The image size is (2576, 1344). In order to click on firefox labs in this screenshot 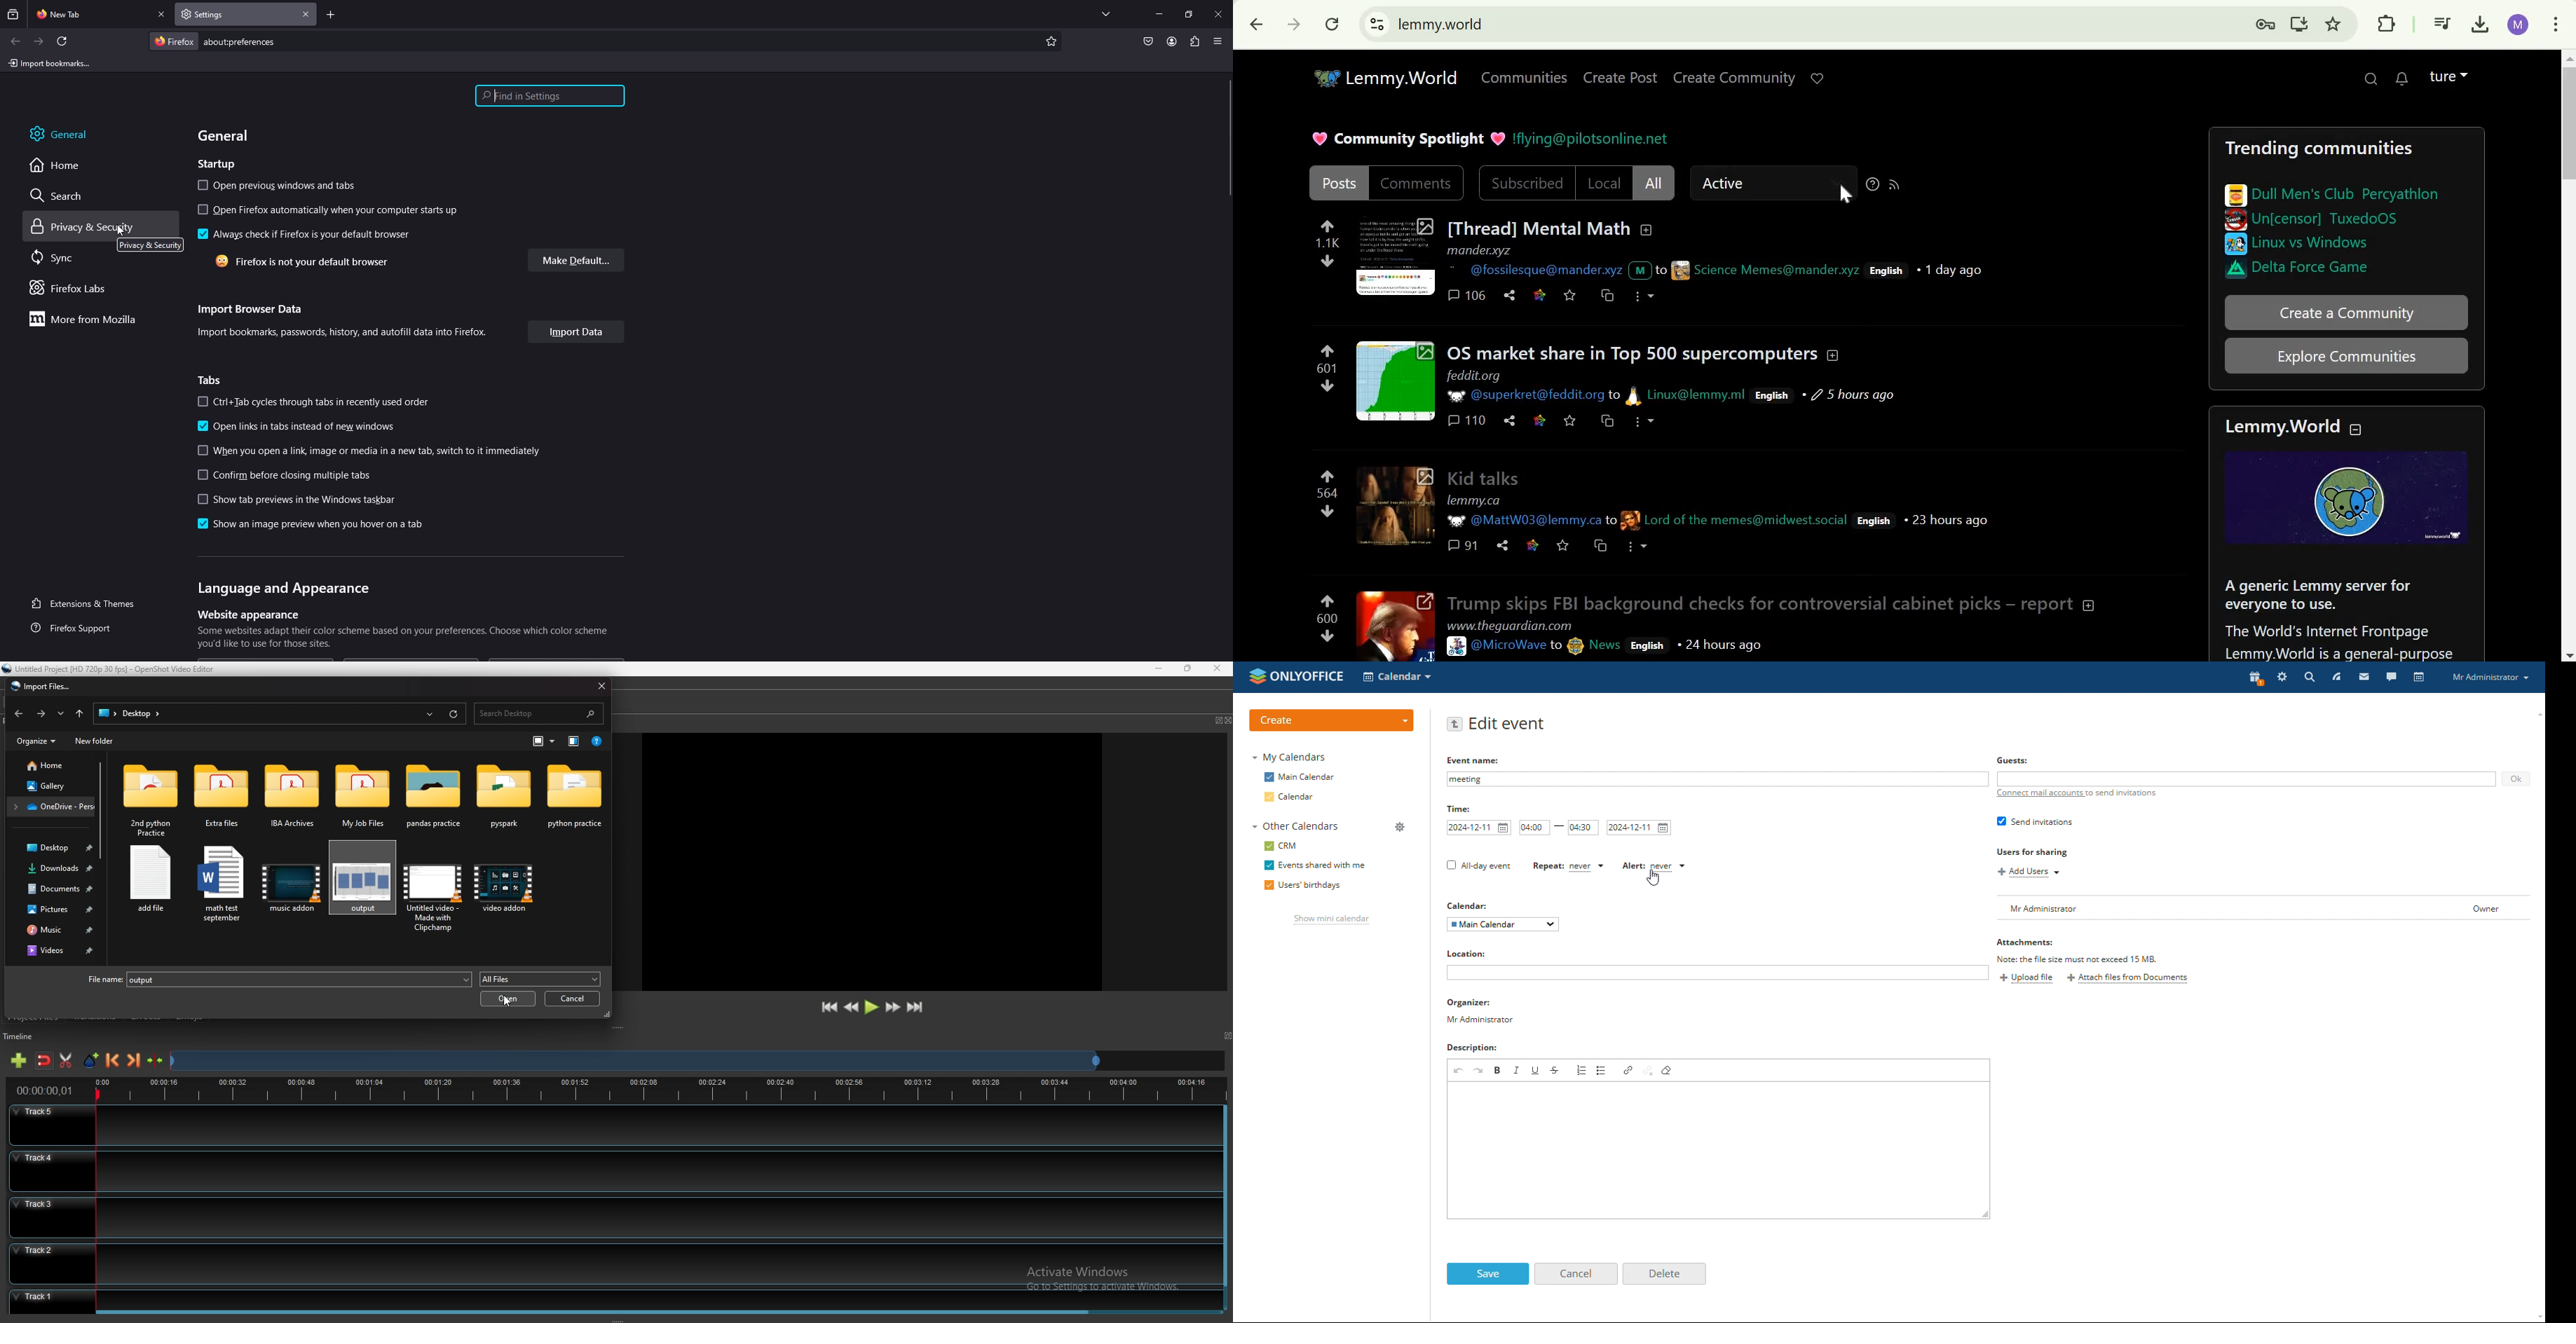, I will do `click(86, 288)`.